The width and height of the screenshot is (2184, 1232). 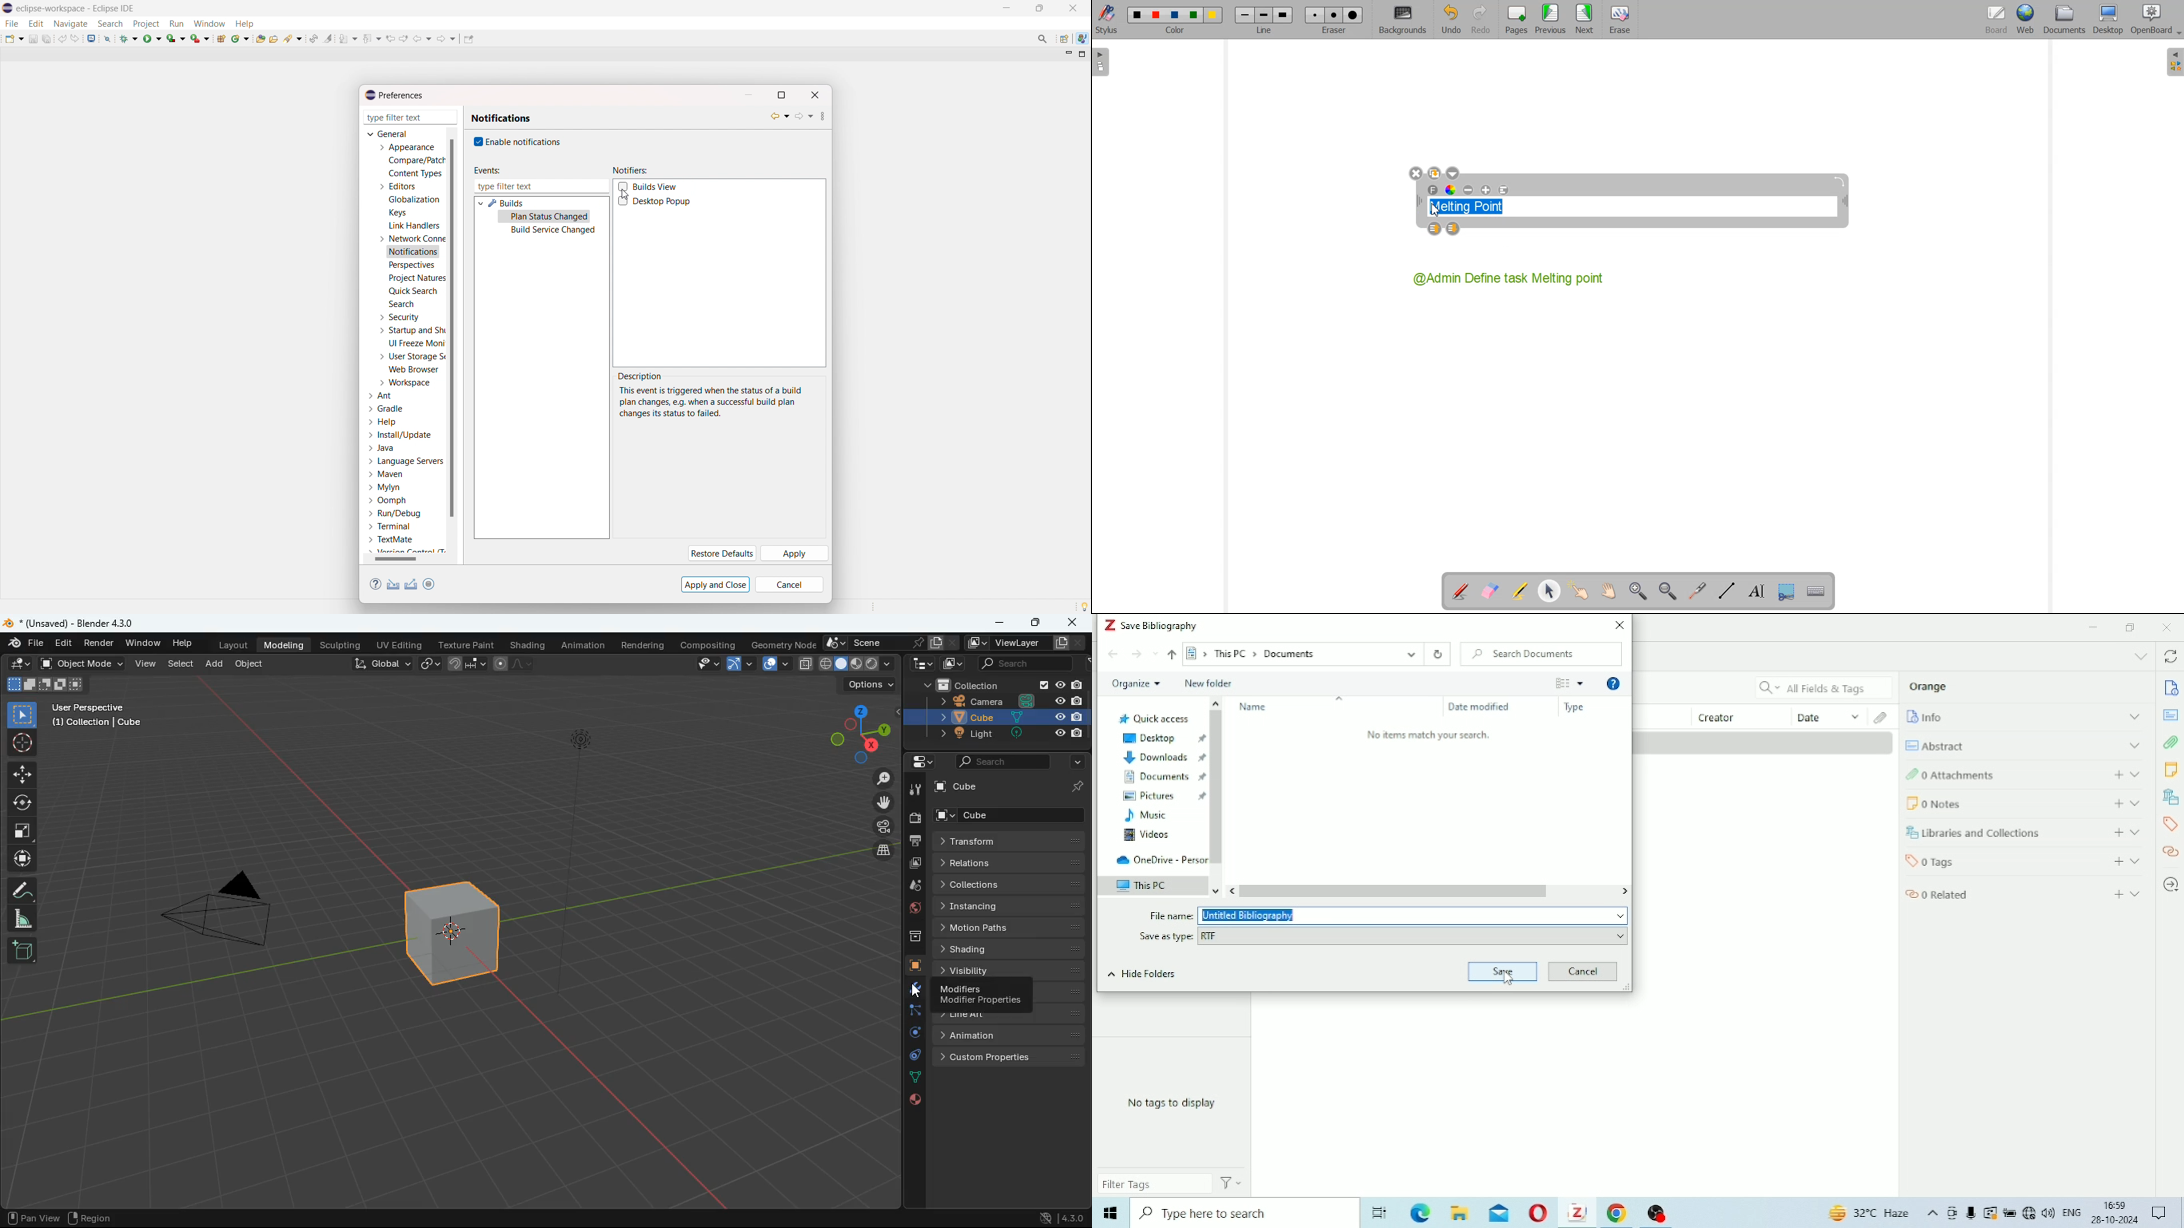 I want to click on Warning, so click(x=1991, y=1213).